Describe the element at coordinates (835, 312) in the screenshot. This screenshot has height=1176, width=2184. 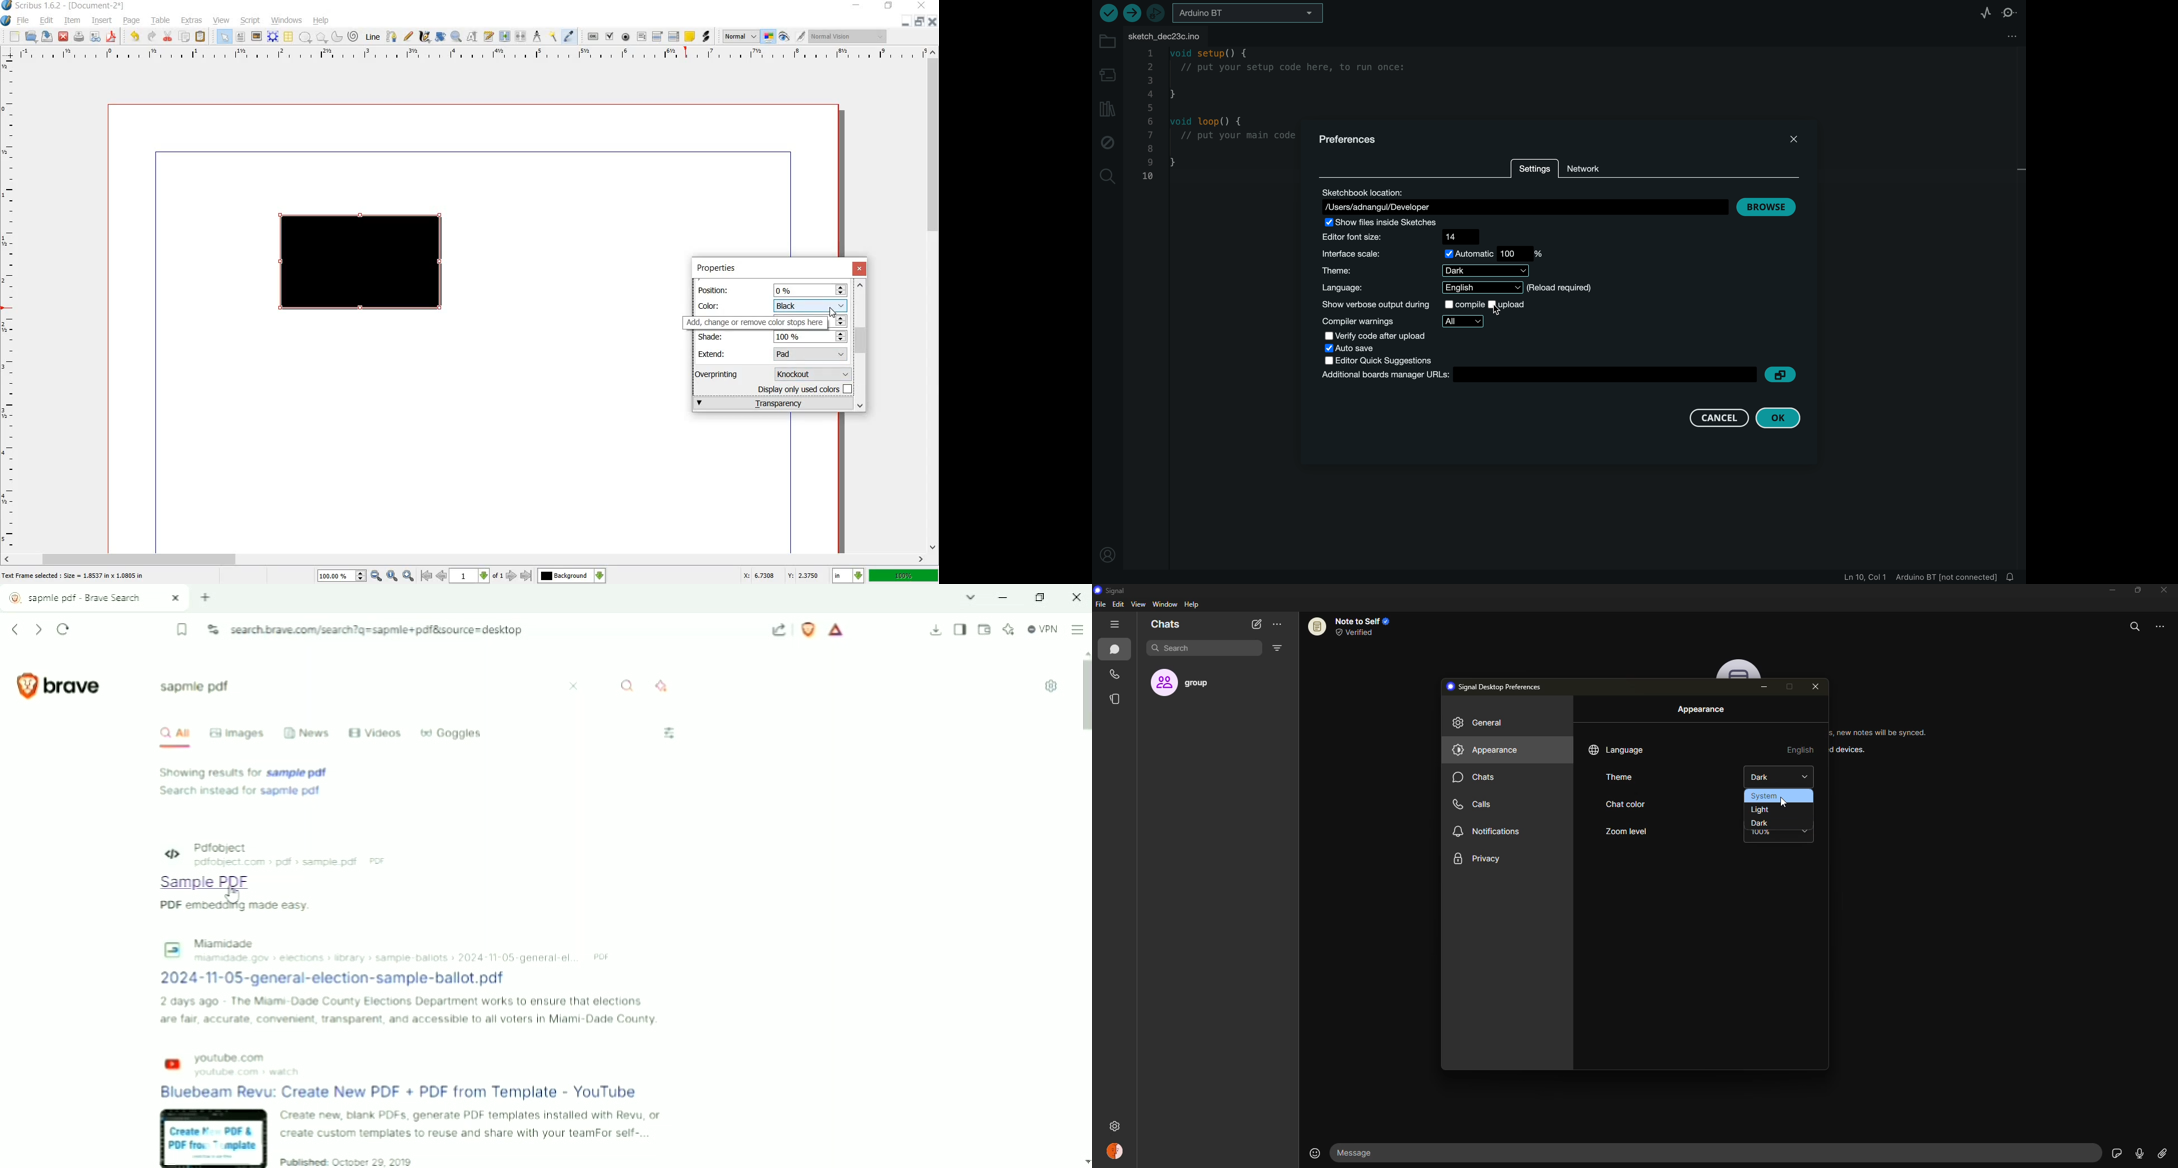
I see `cursor` at that location.